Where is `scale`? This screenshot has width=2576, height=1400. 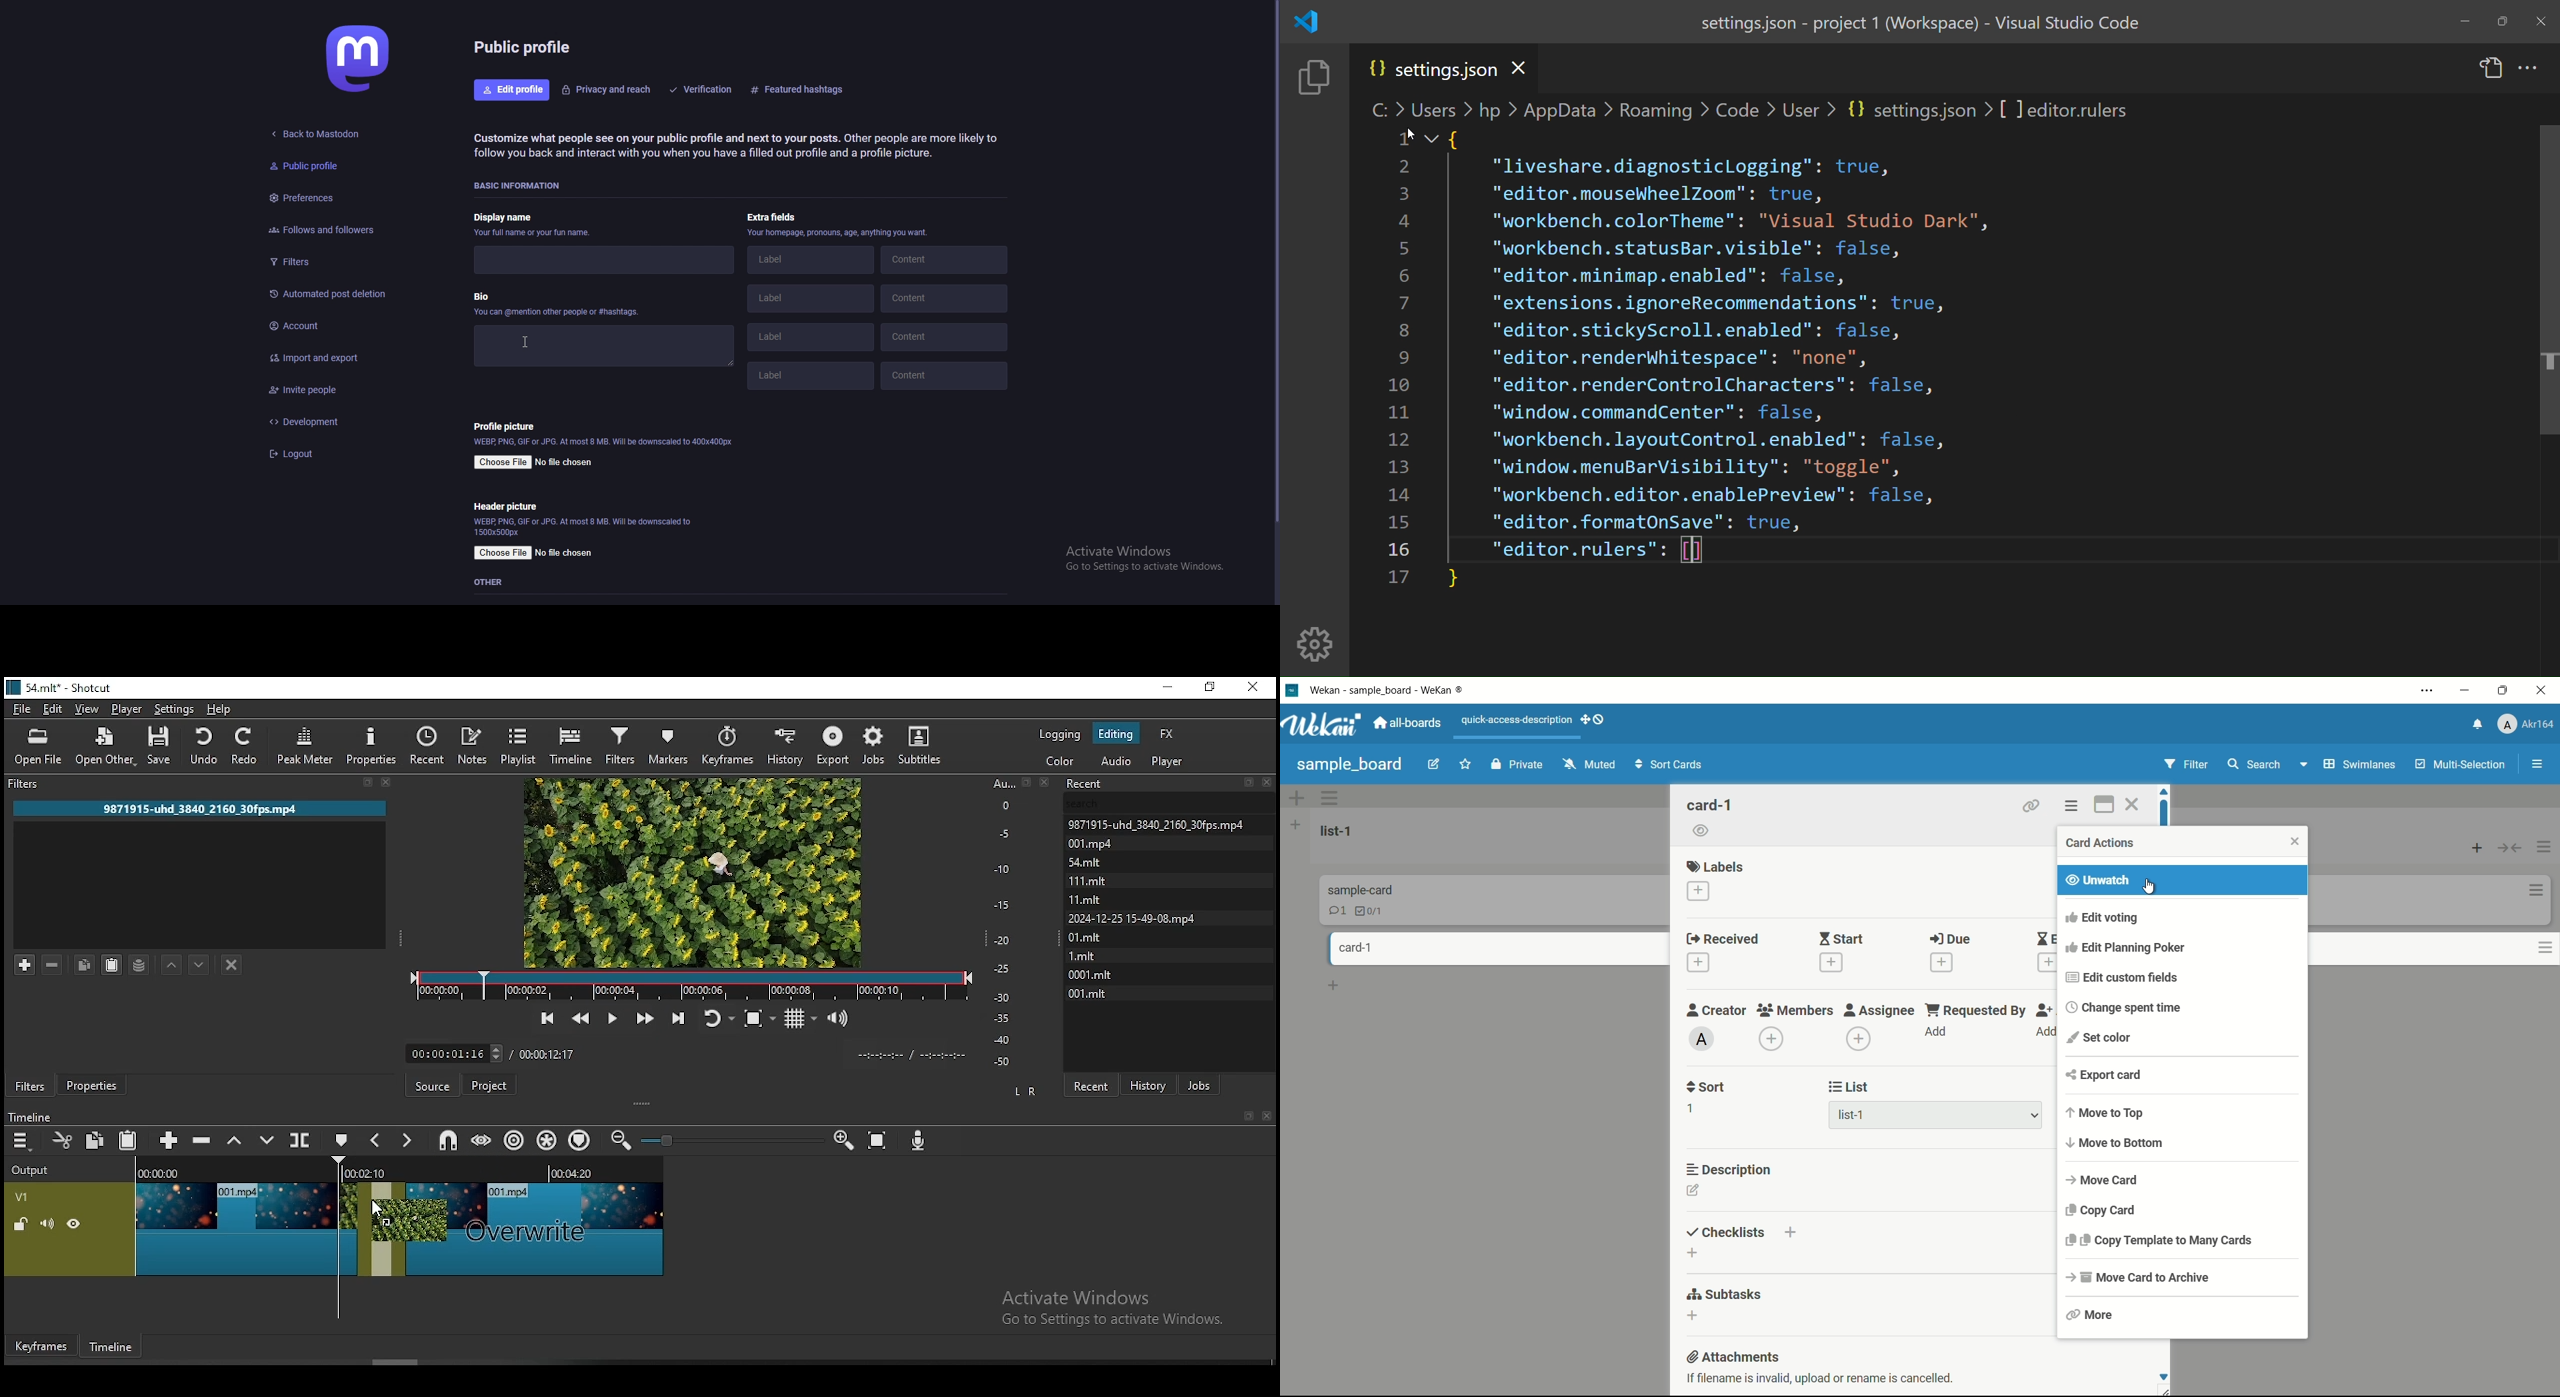
scale is located at coordinates (1008, 920).